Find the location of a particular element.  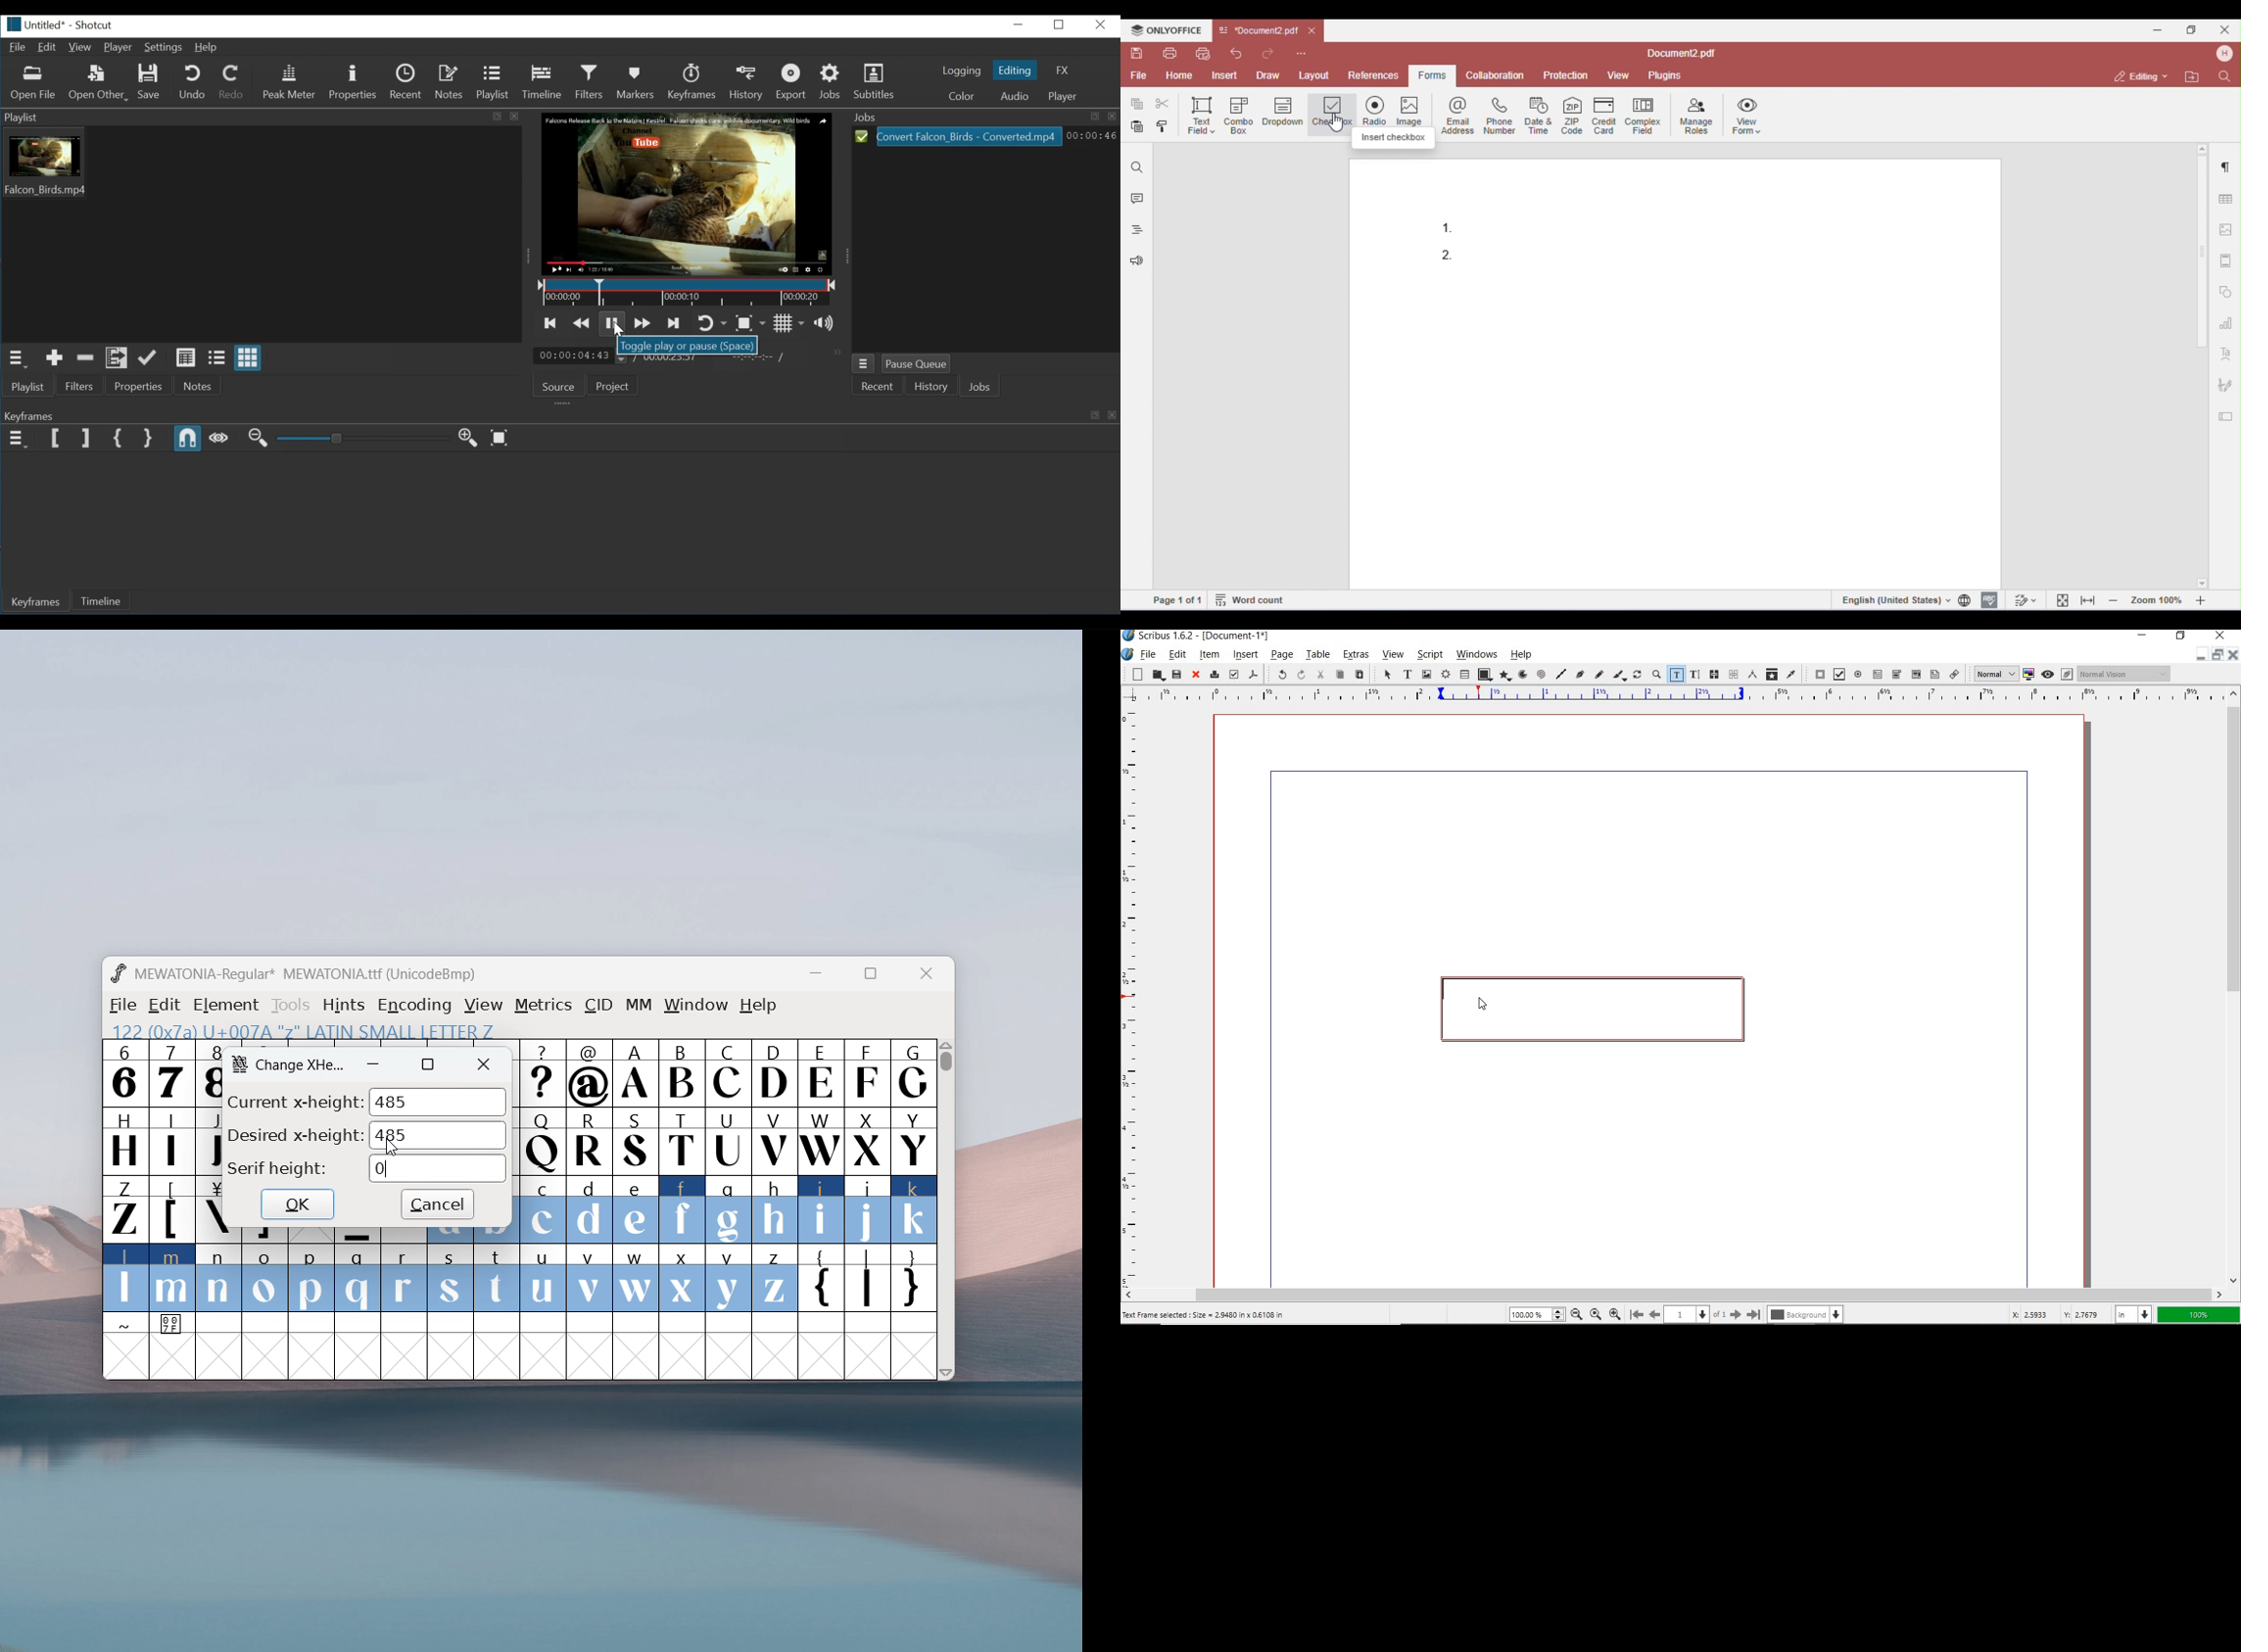

Restore down is located at coordinates (2199, 656).